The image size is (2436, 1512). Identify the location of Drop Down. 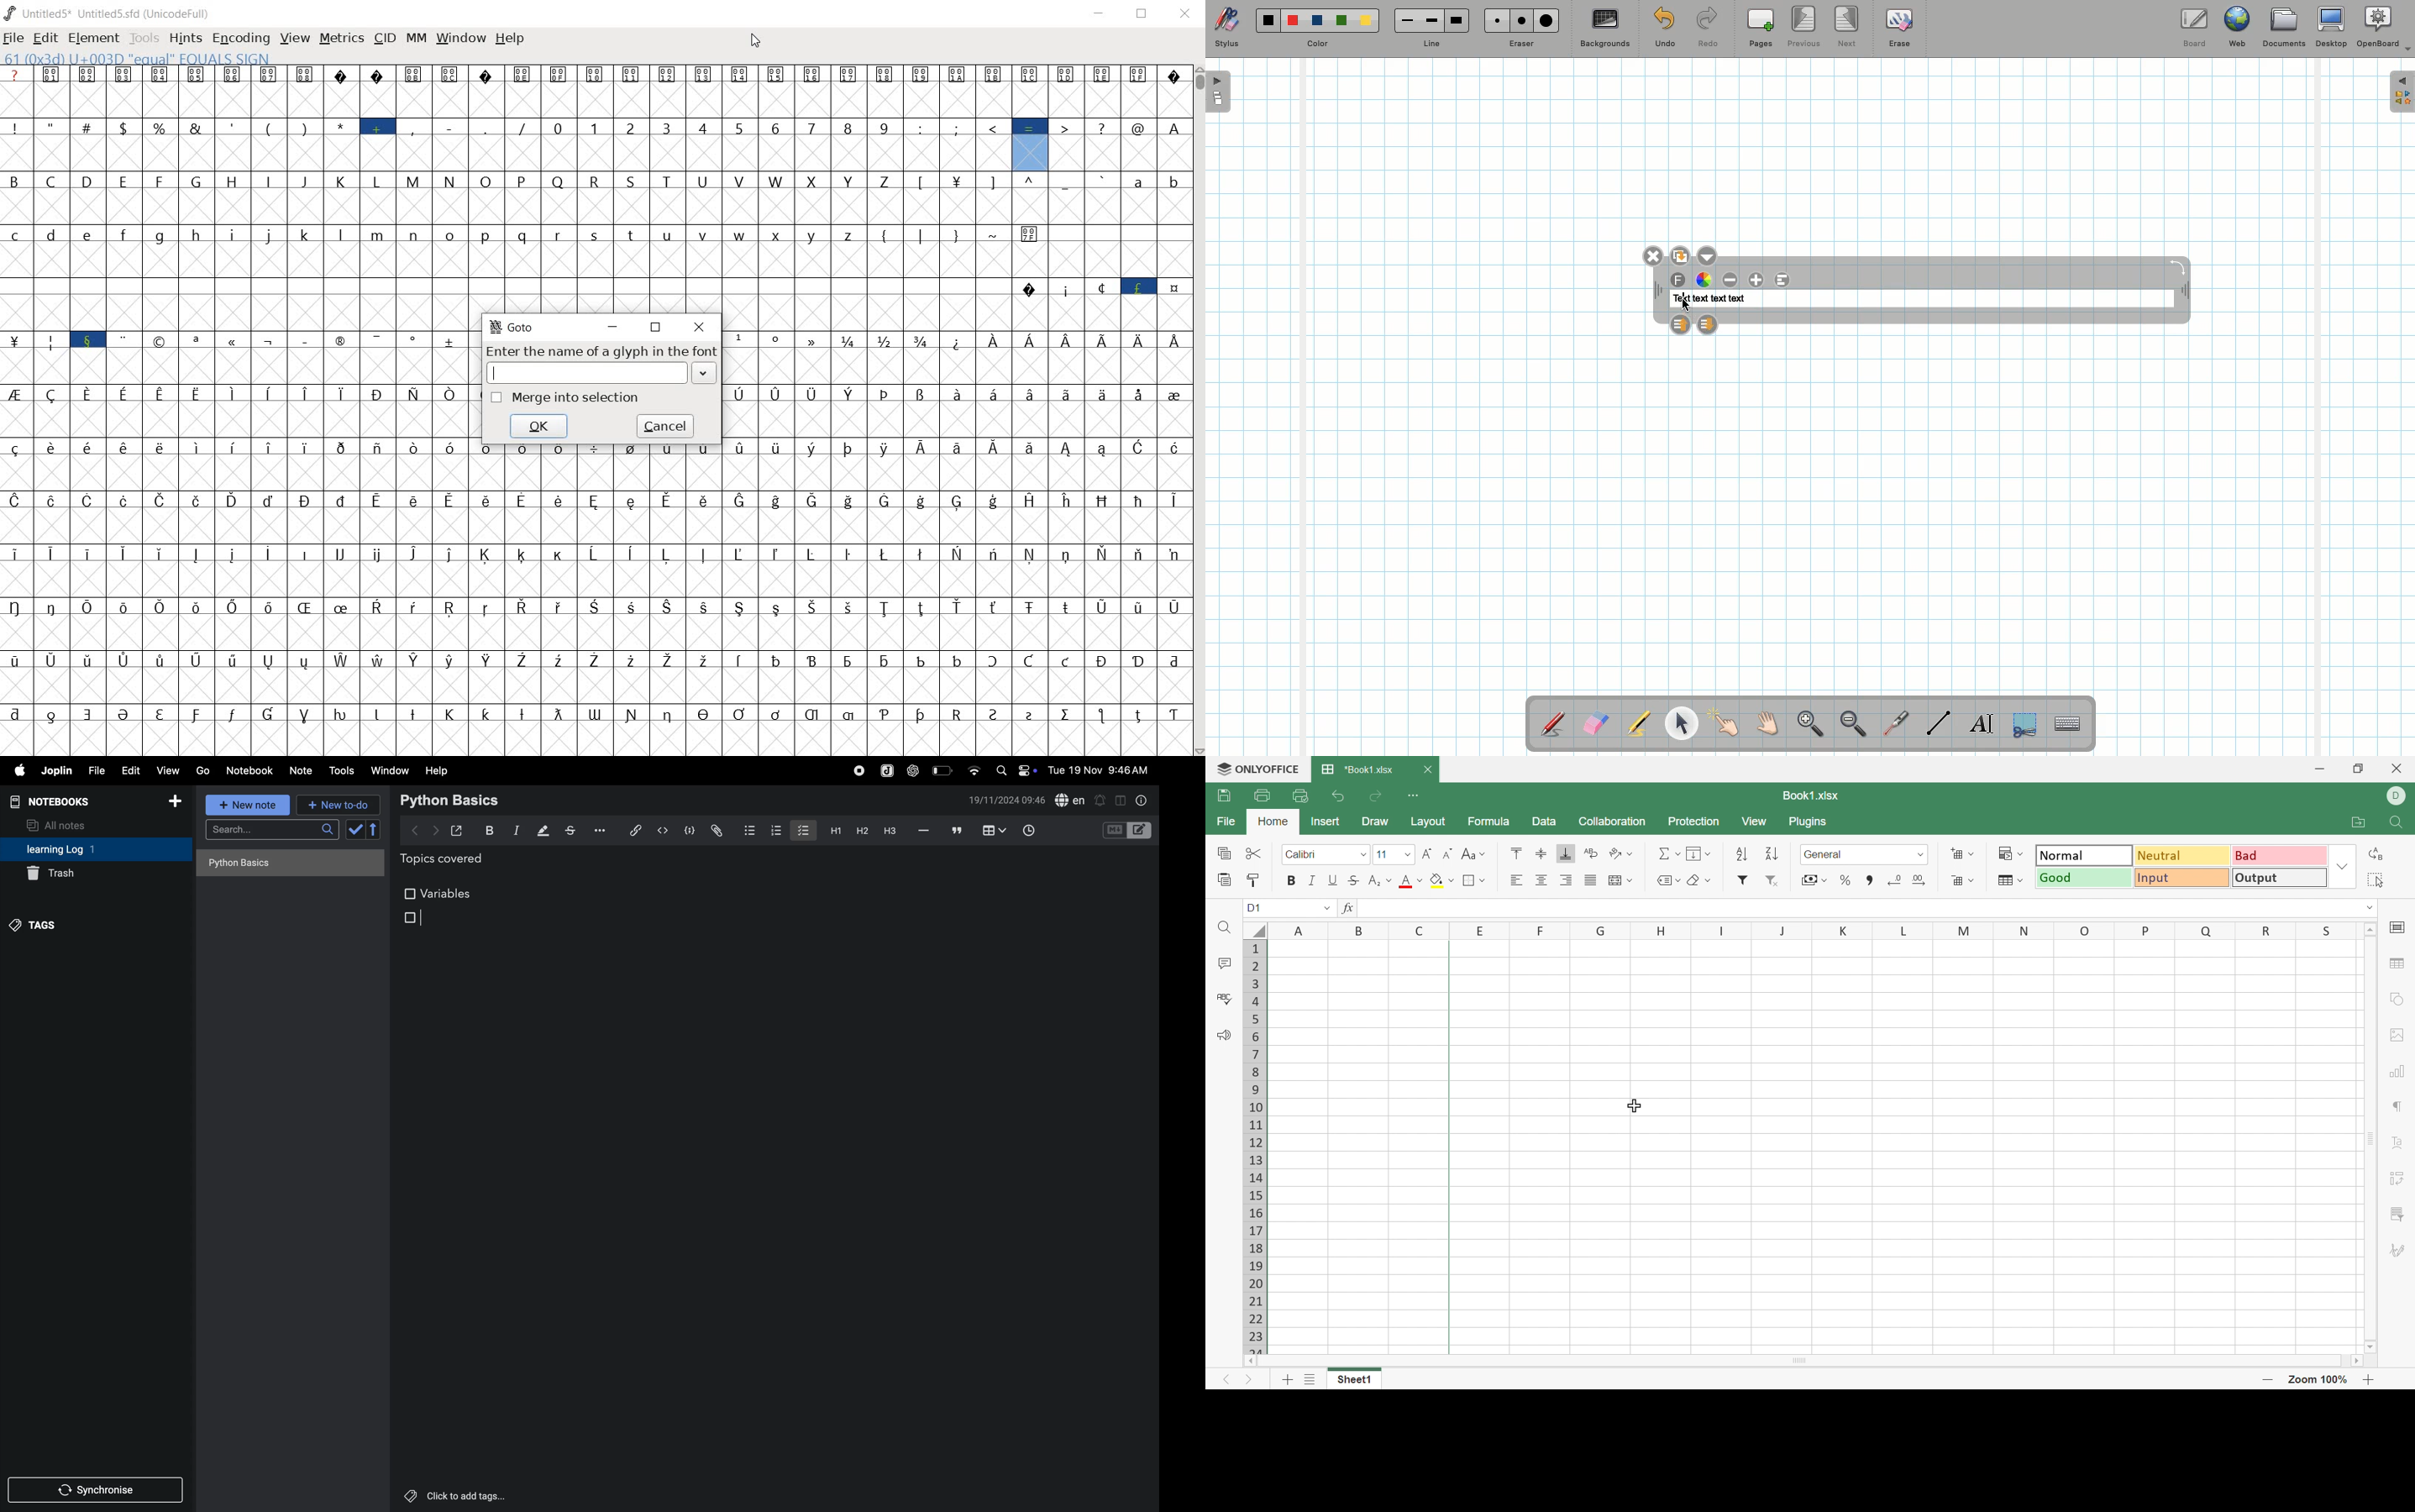
(1677, 854).